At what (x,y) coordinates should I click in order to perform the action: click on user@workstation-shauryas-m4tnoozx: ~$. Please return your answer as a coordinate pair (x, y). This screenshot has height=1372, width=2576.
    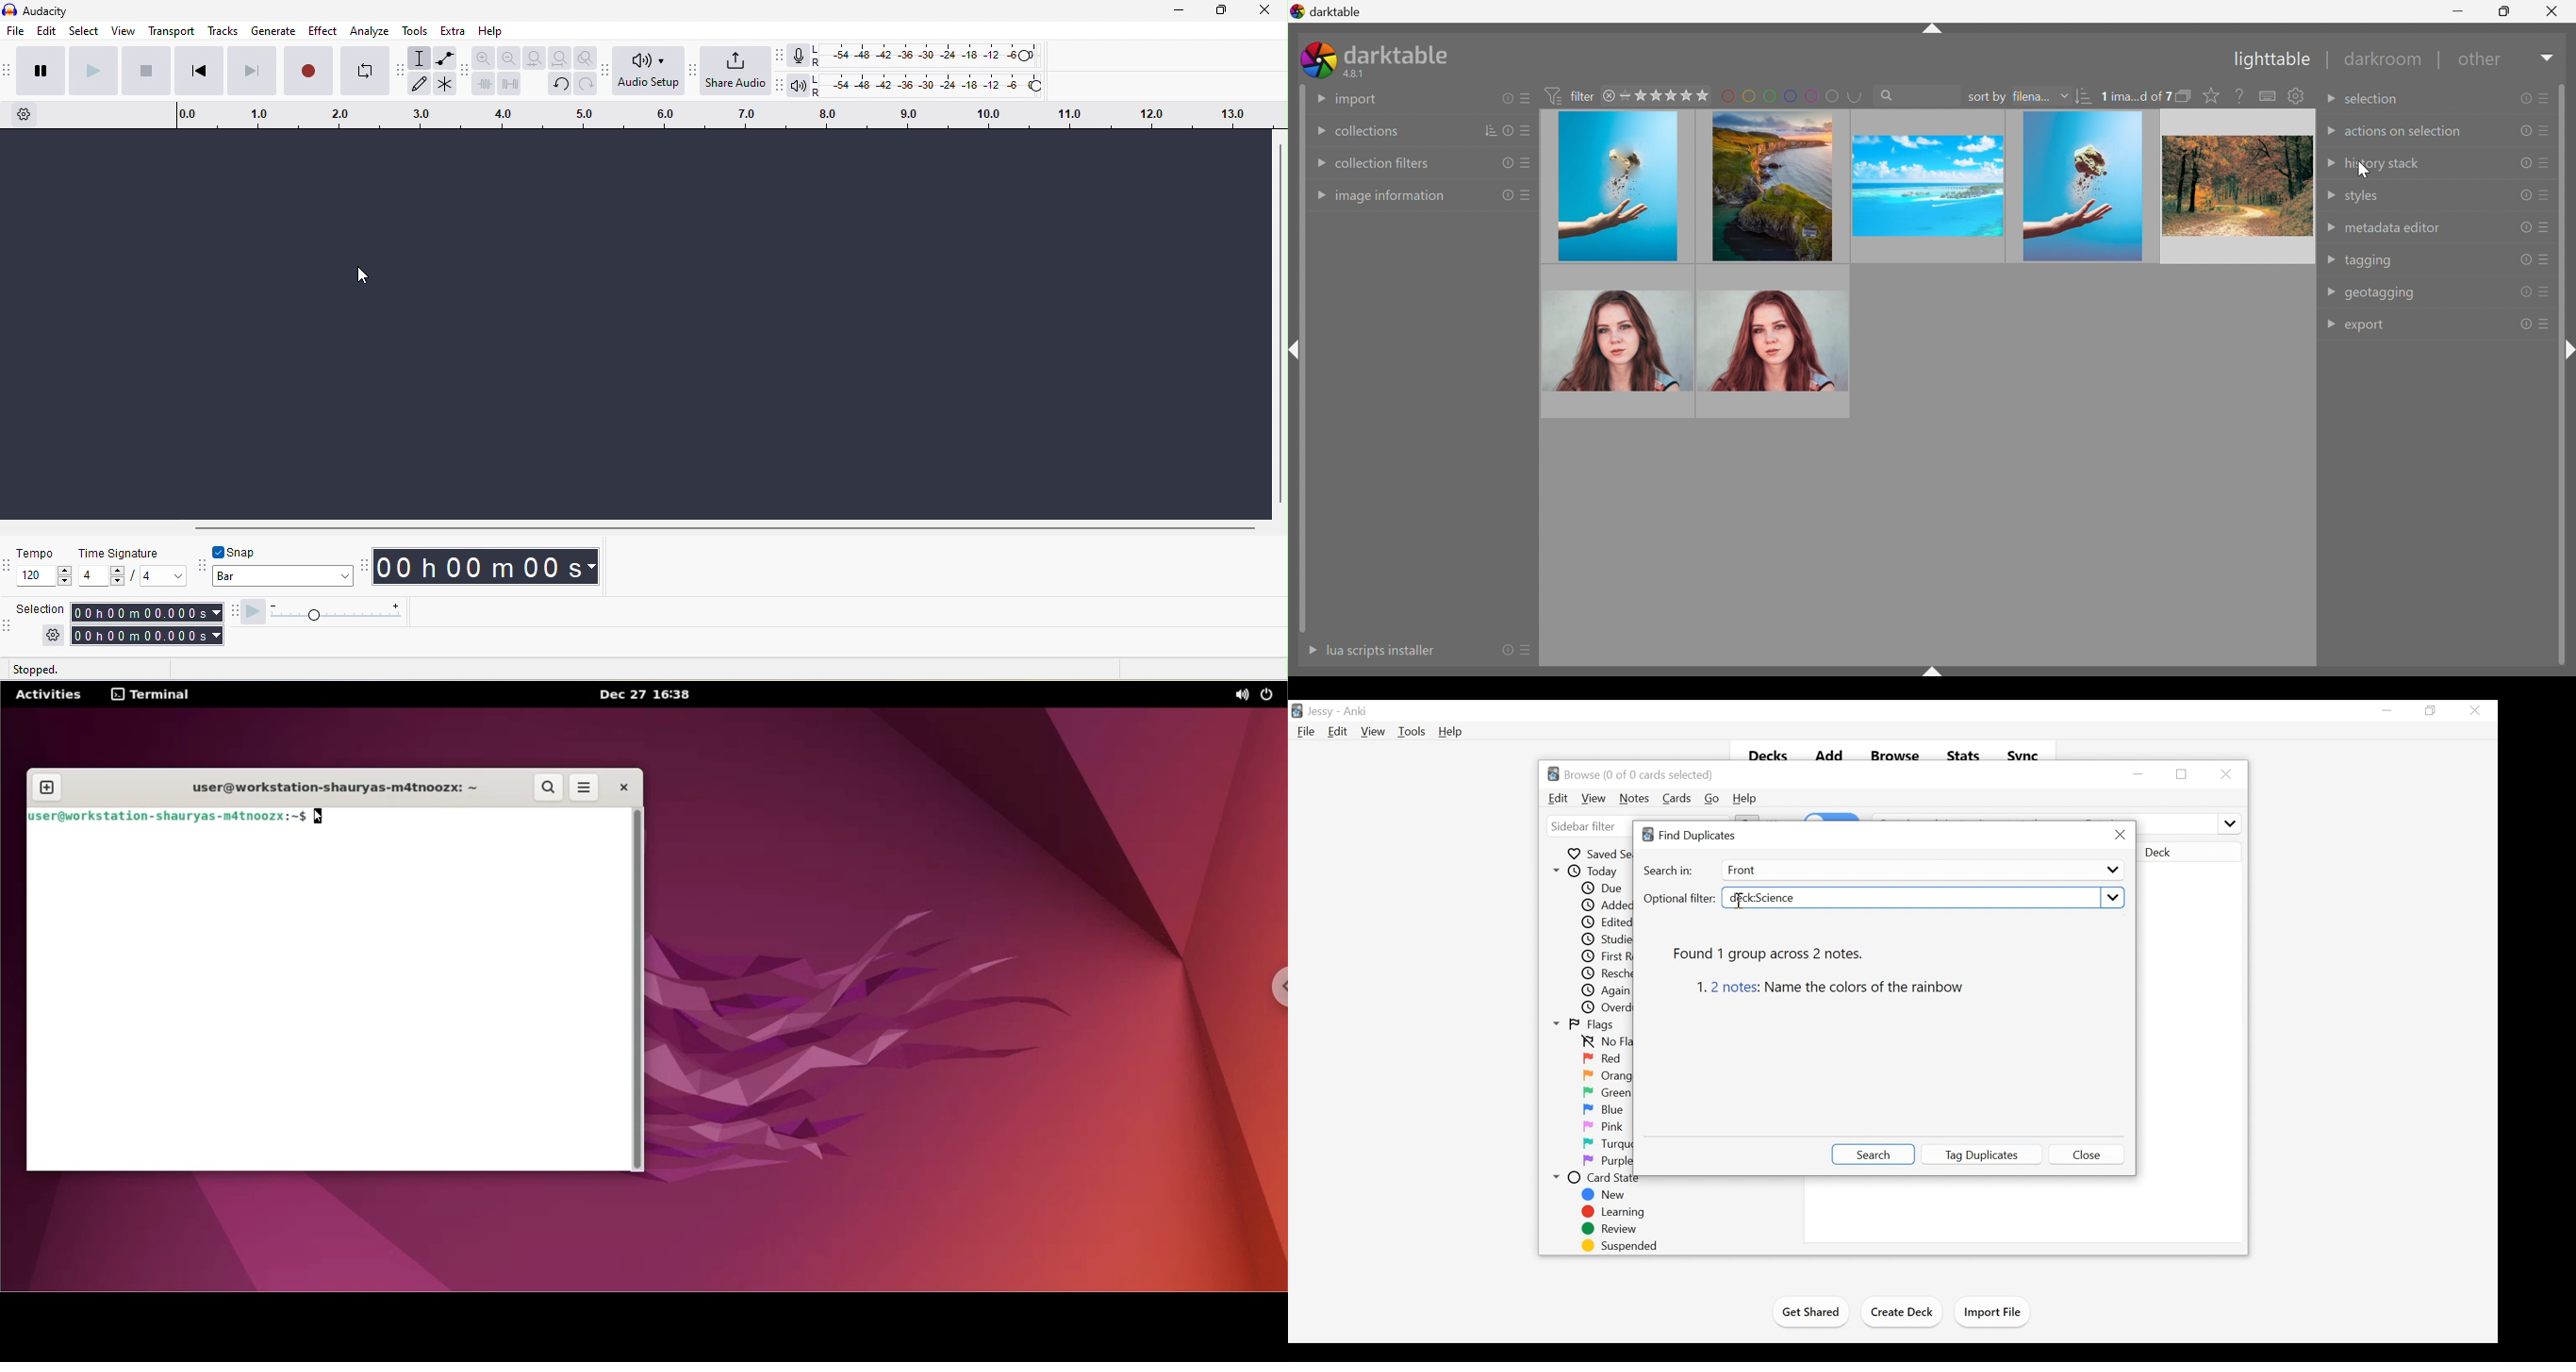
    Looking at the image, I should click on (168, 817).